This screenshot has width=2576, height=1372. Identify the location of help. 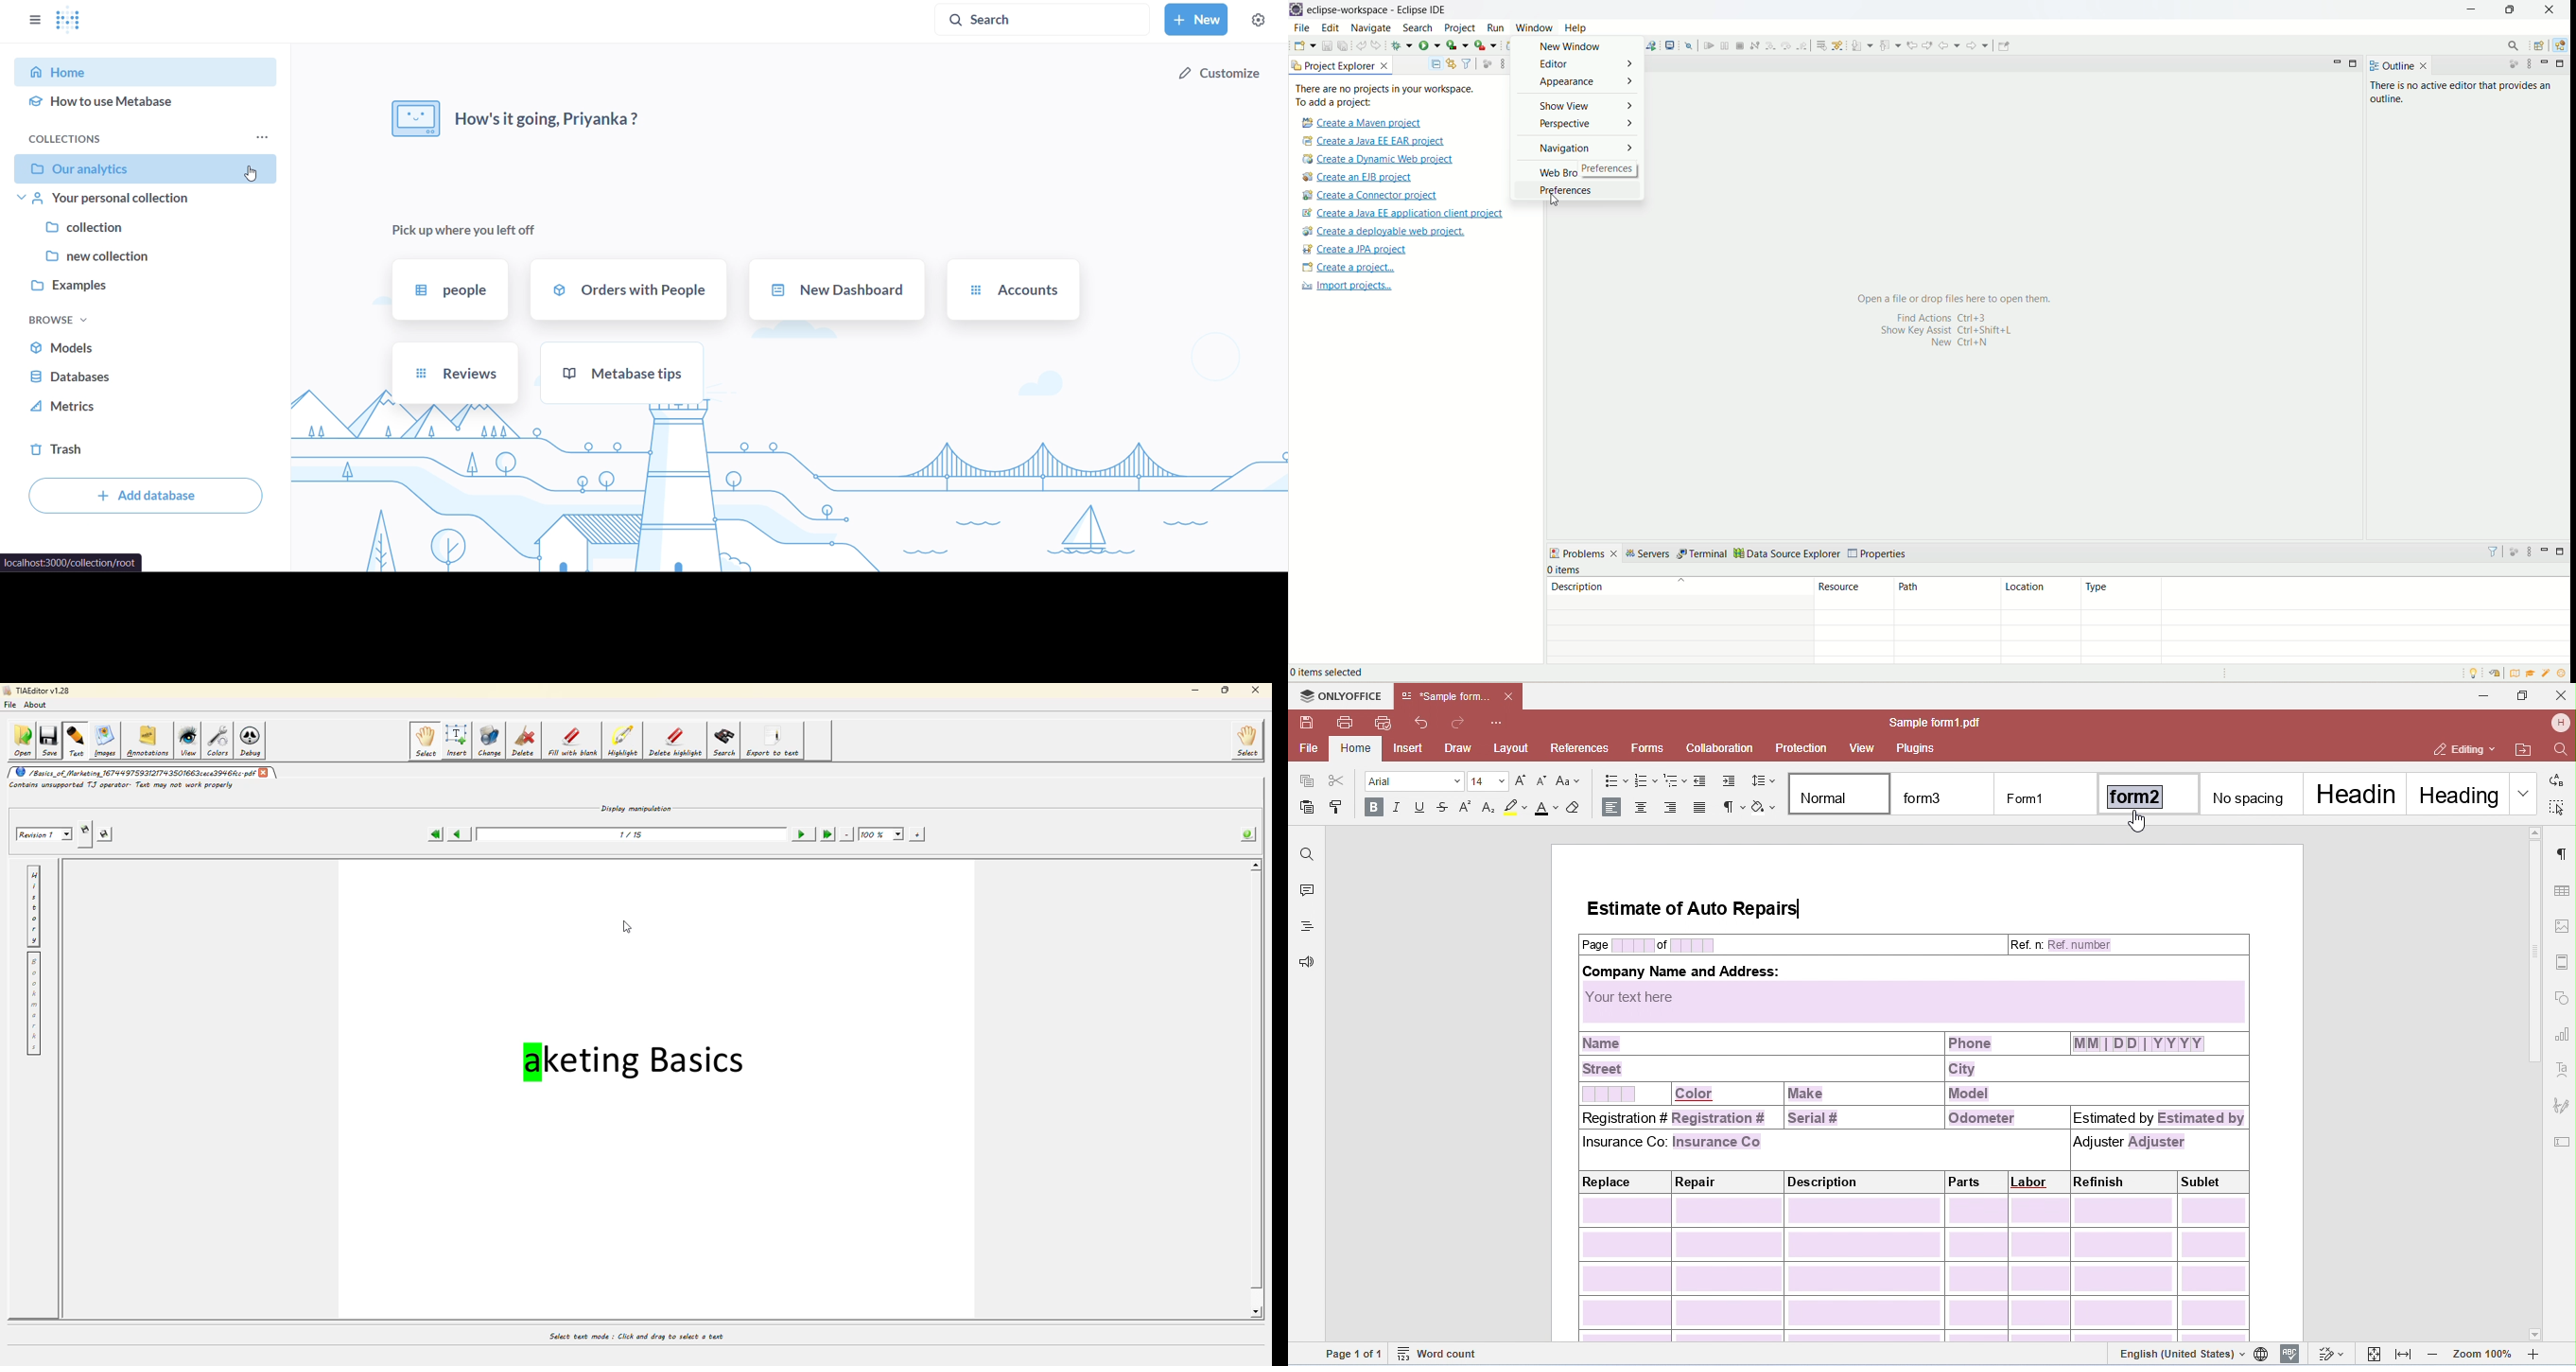
(1577, 28).